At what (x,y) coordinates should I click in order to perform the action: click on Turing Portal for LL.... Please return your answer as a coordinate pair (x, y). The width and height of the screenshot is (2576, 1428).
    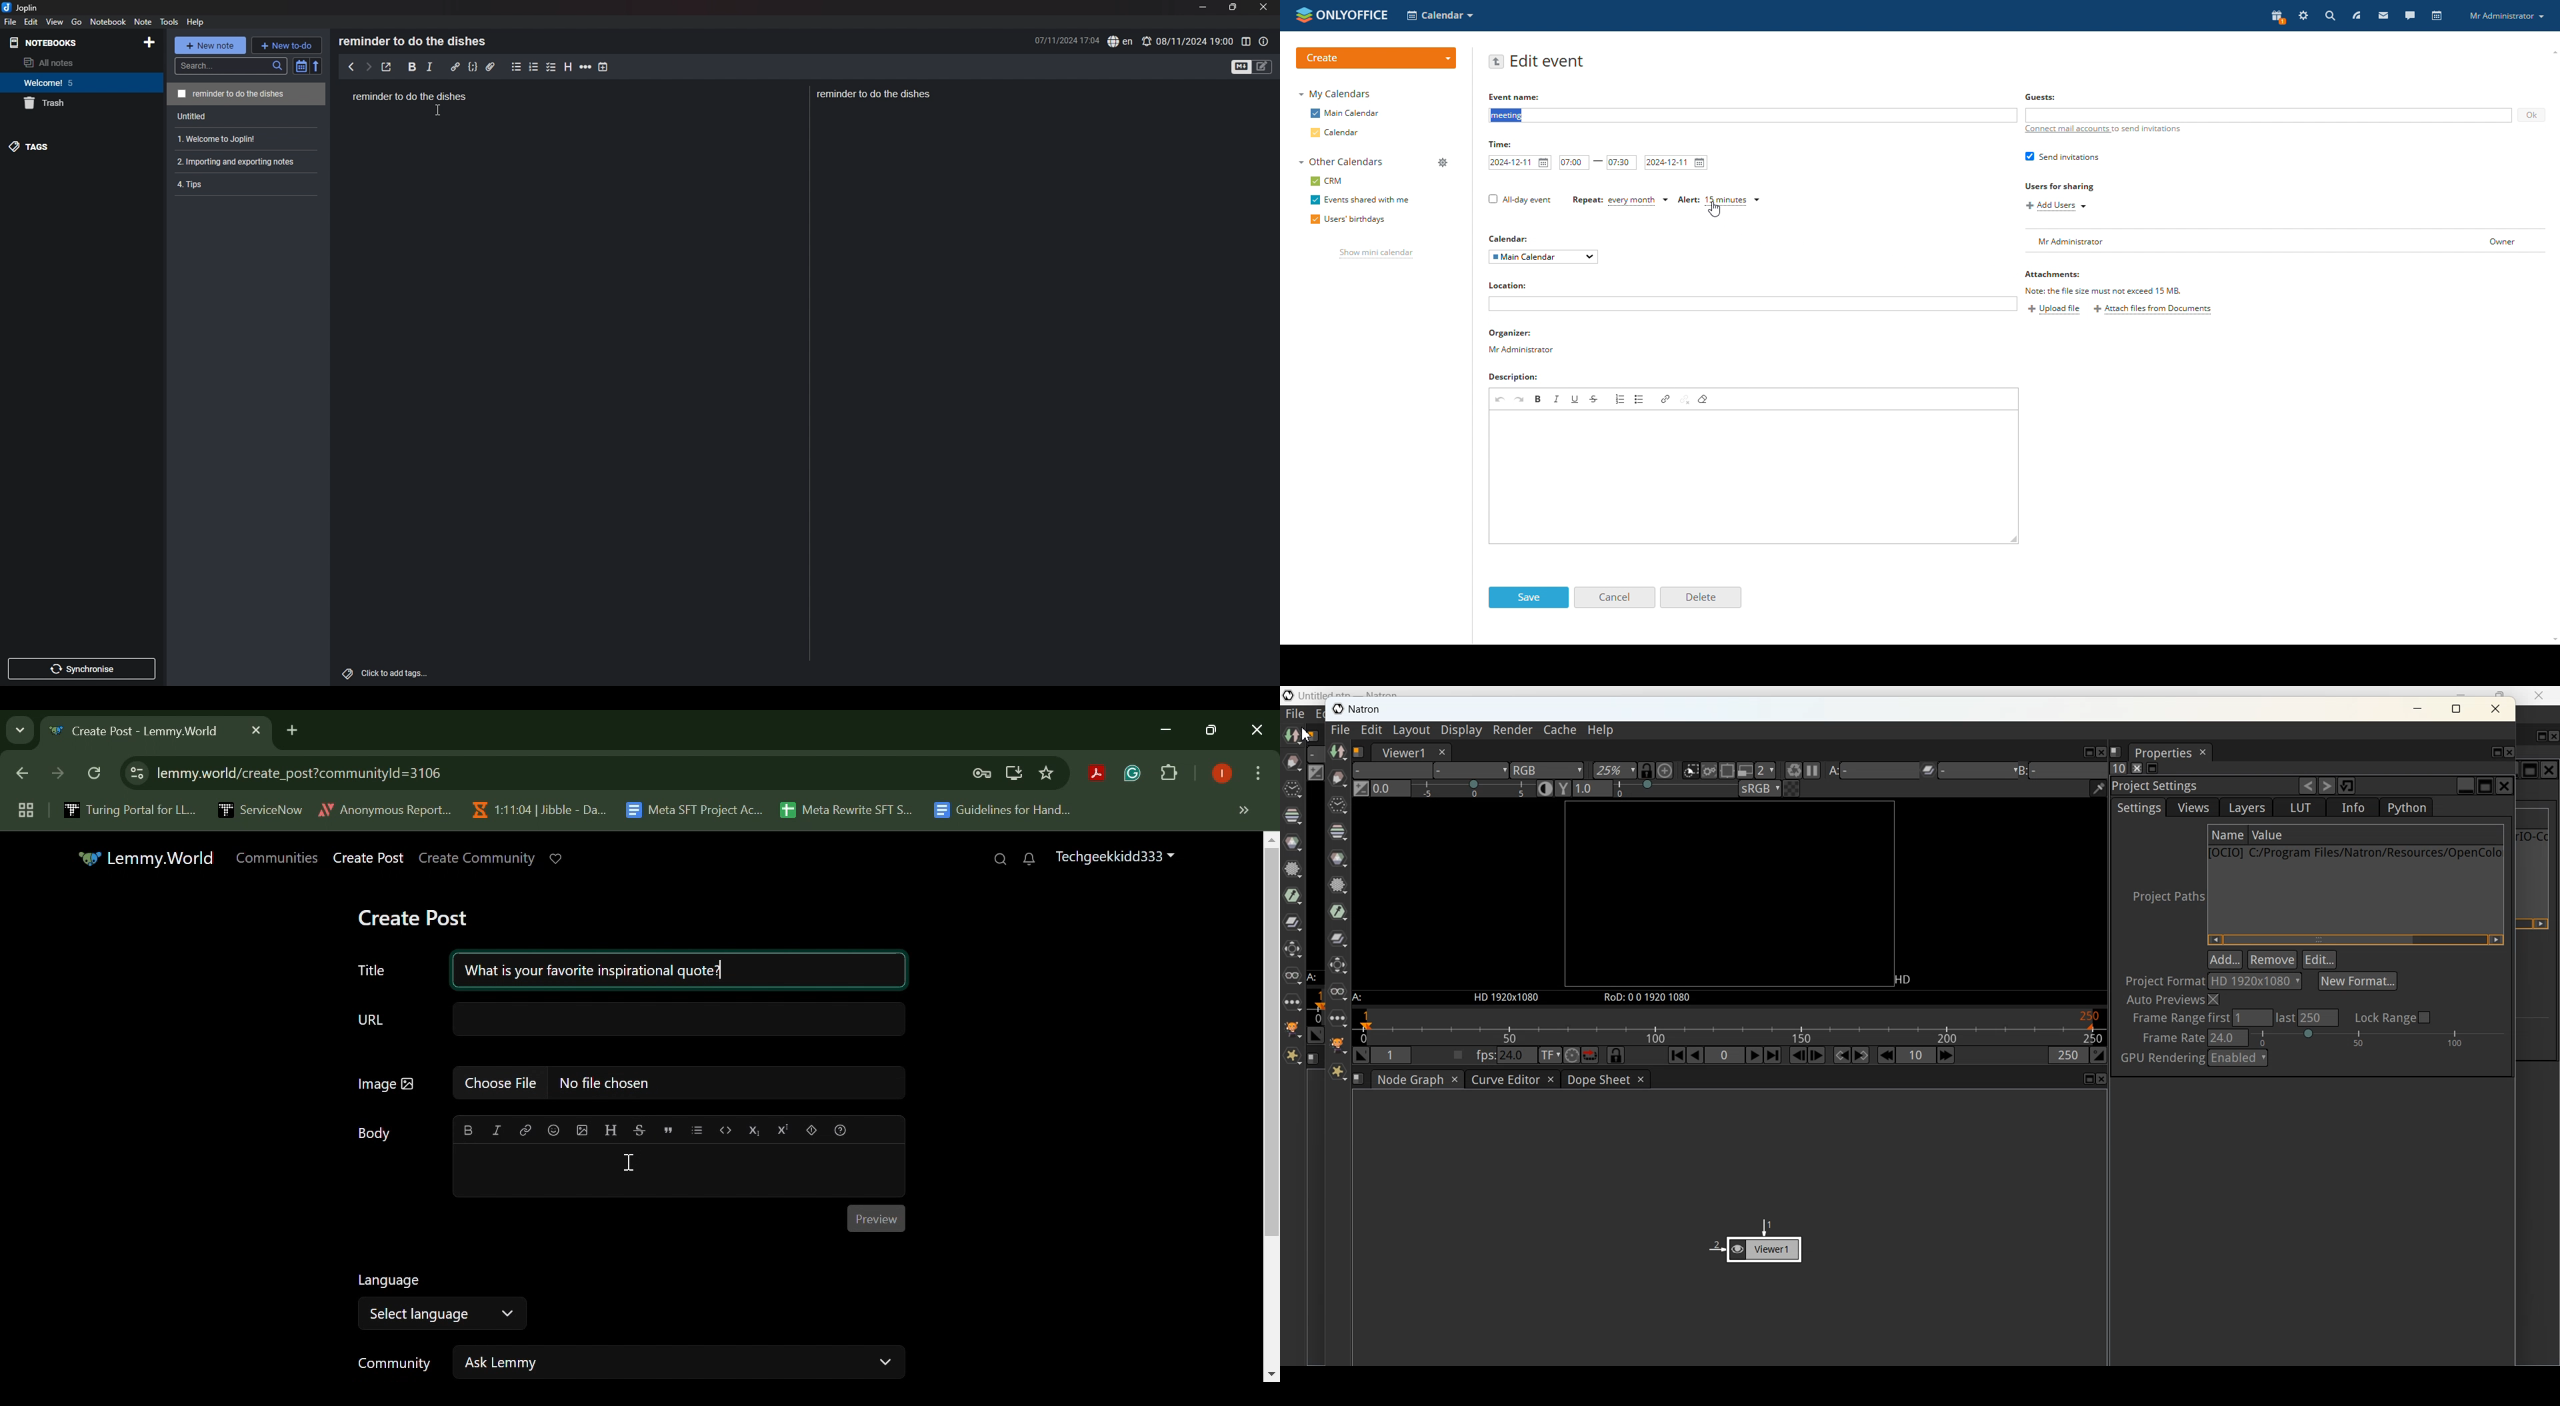
    Looking at the image, I should click on (130, 812).